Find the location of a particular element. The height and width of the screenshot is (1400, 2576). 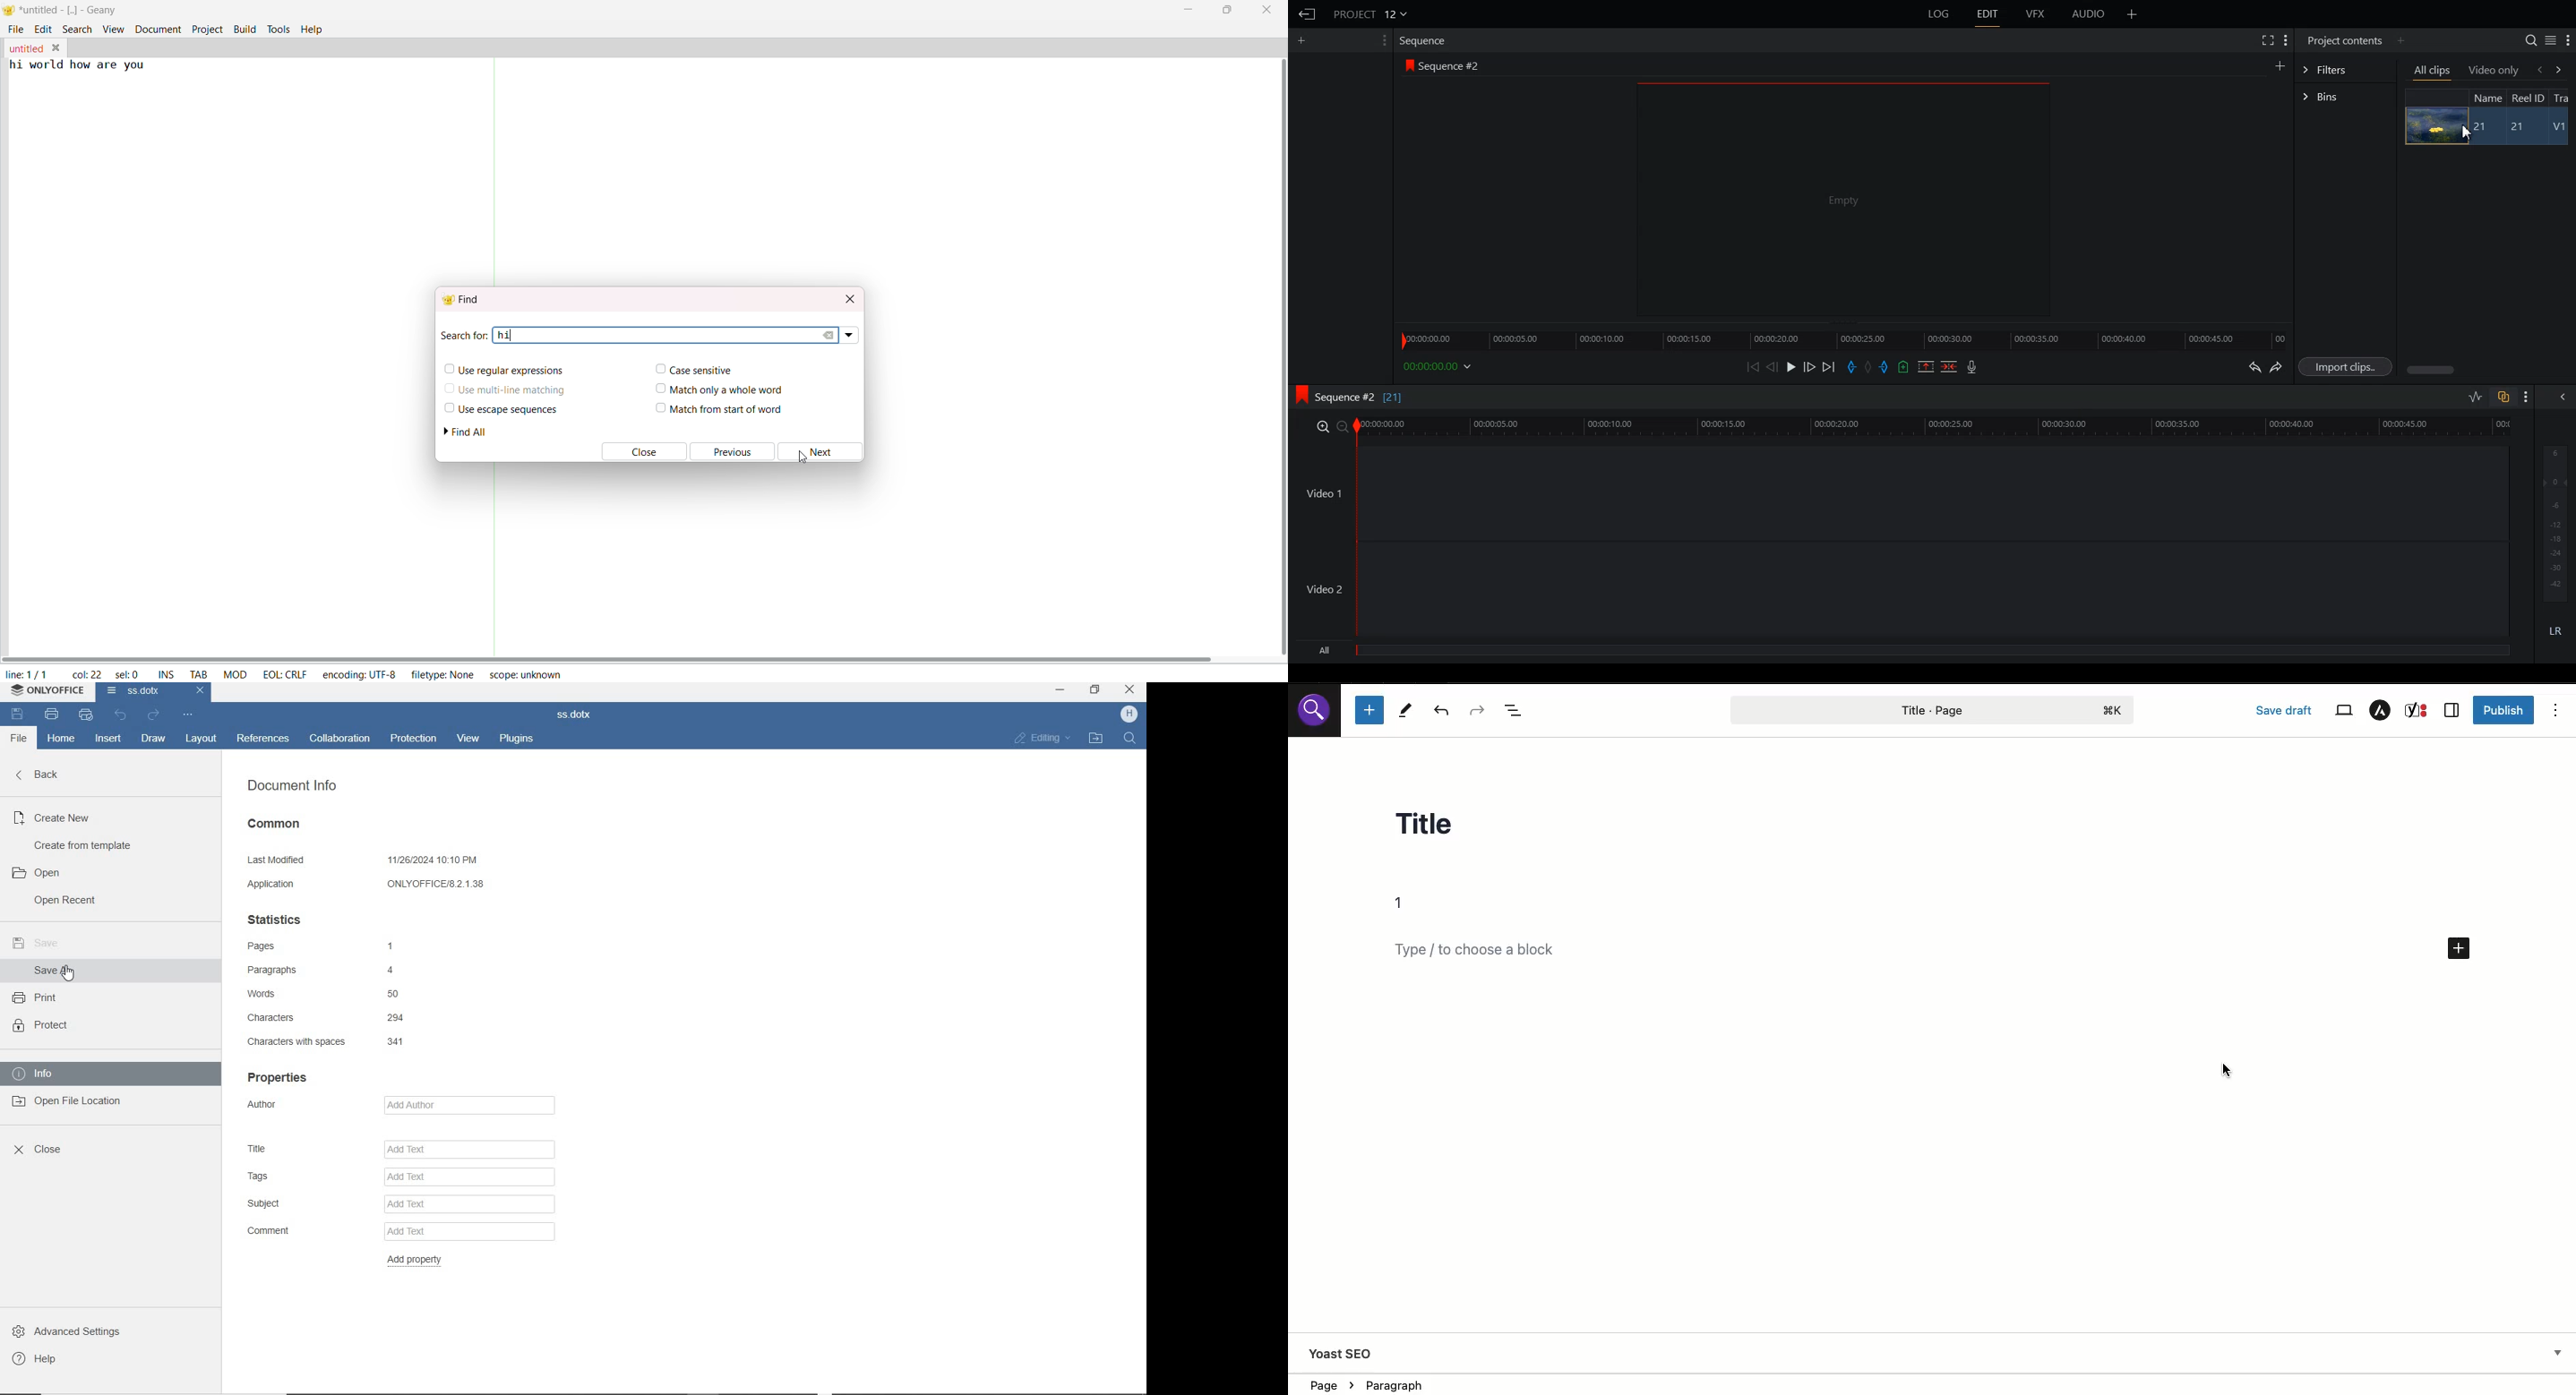

Video 2 is located at coordinates (1898, 589).